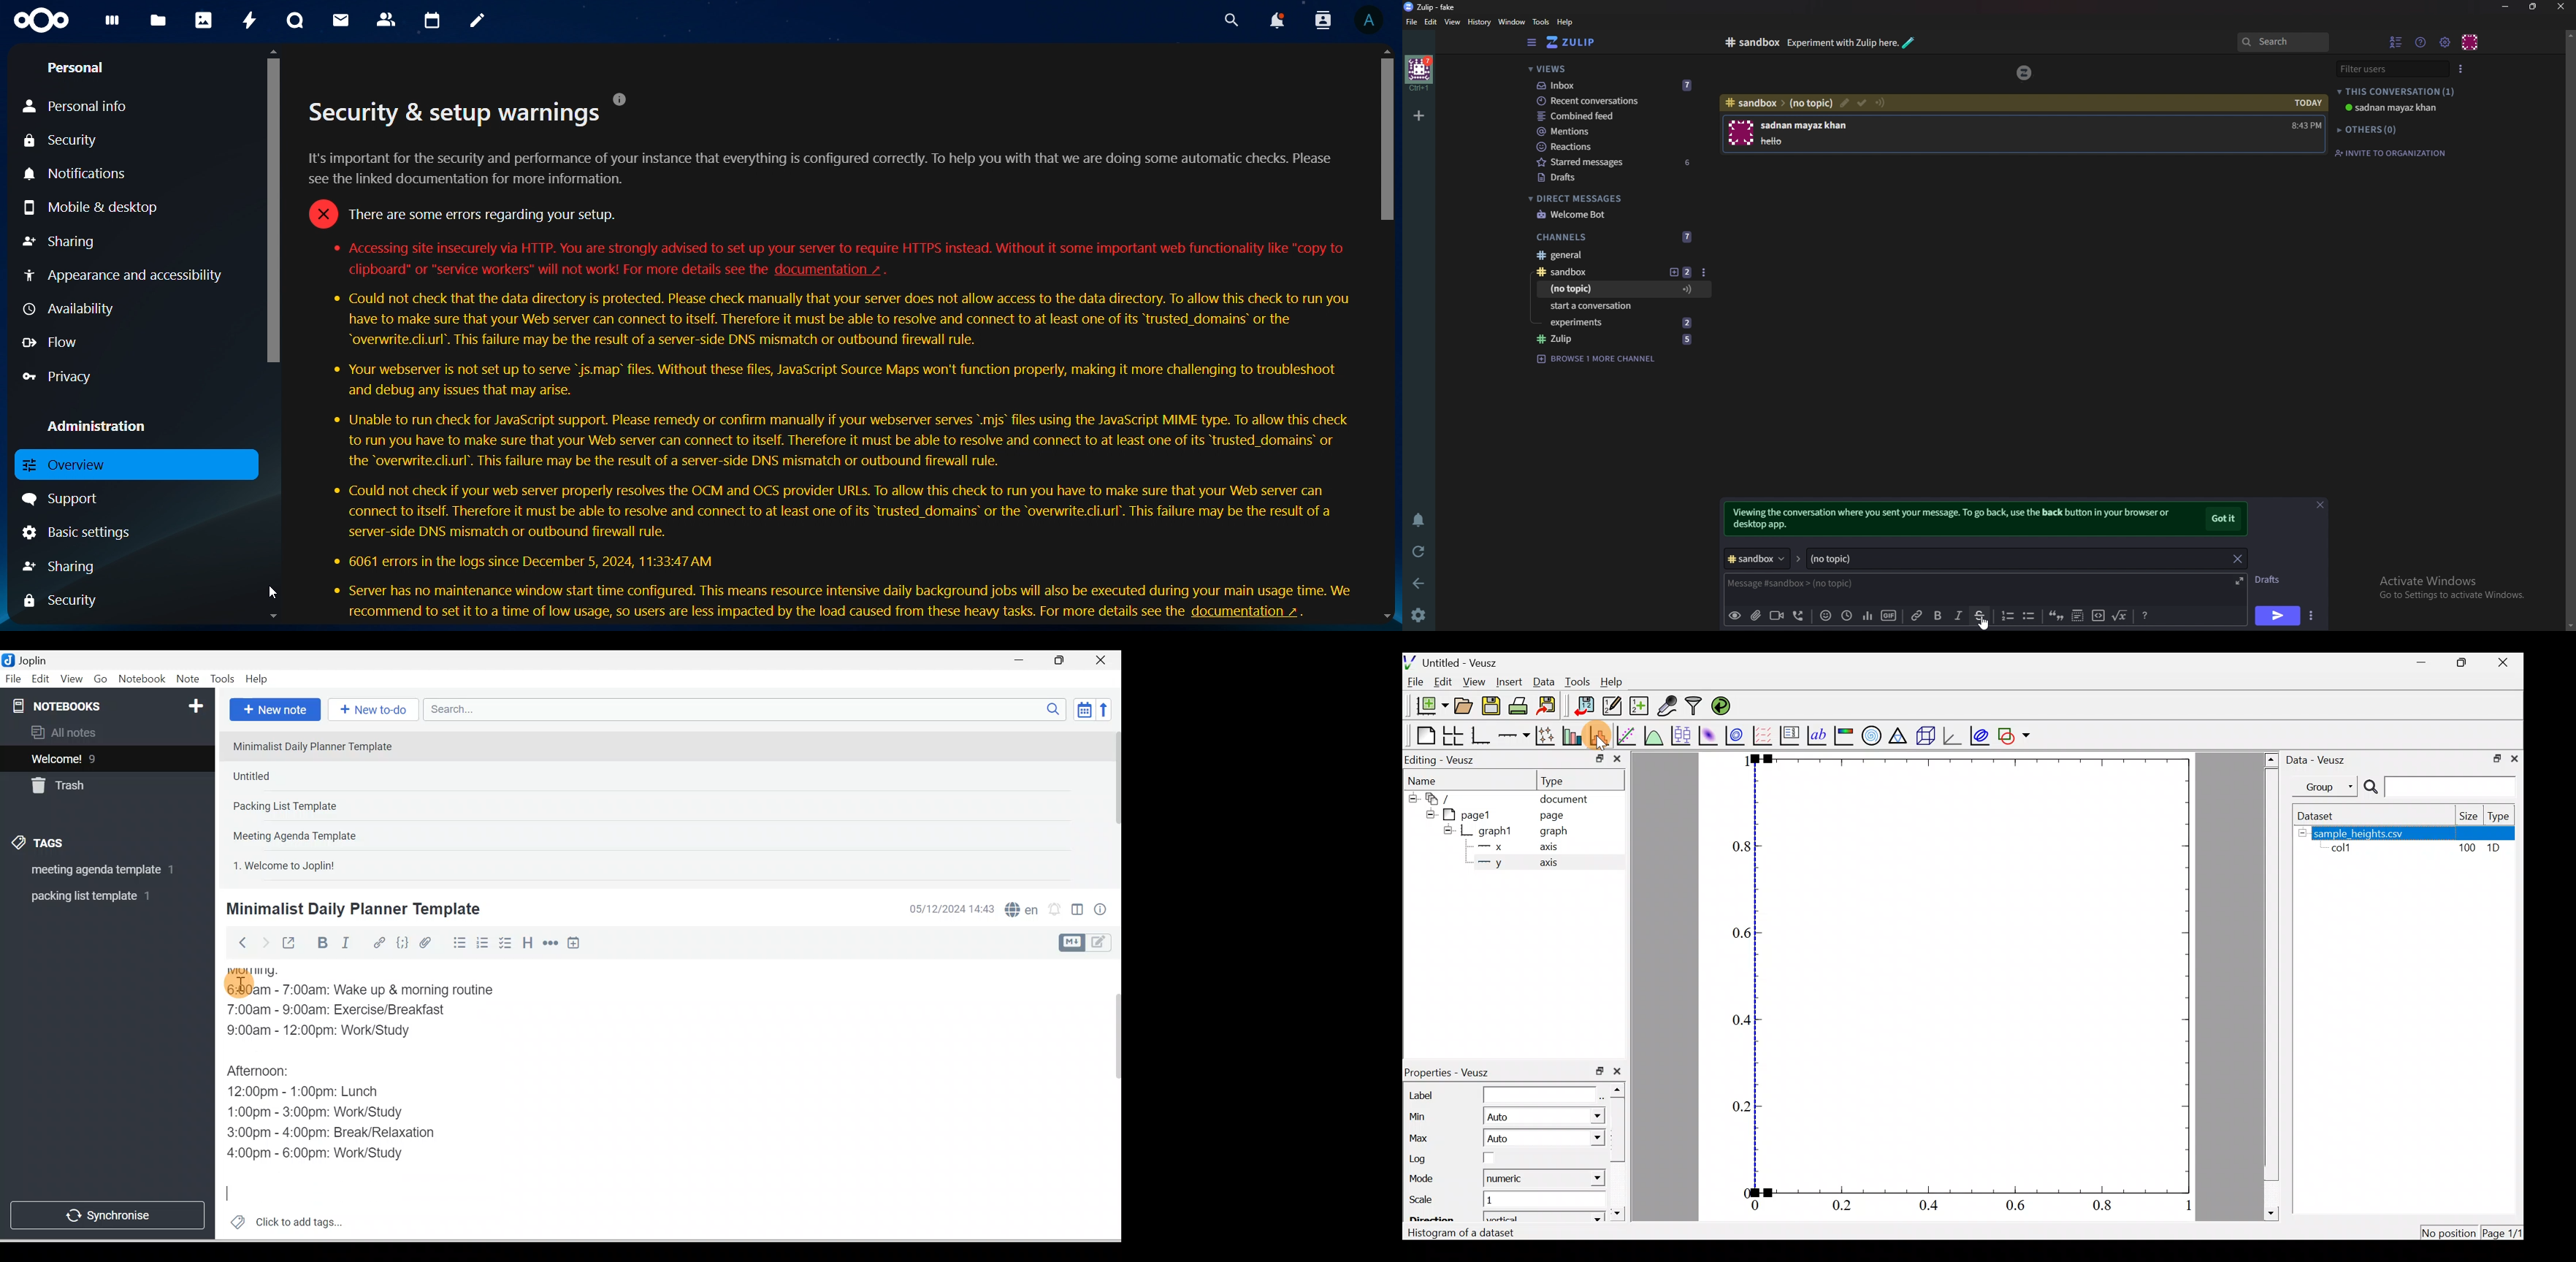  What do you see at coordinates (1573, 736) in the screenshot?
I see `plot bar charts` at bounding box center [1573, 736].